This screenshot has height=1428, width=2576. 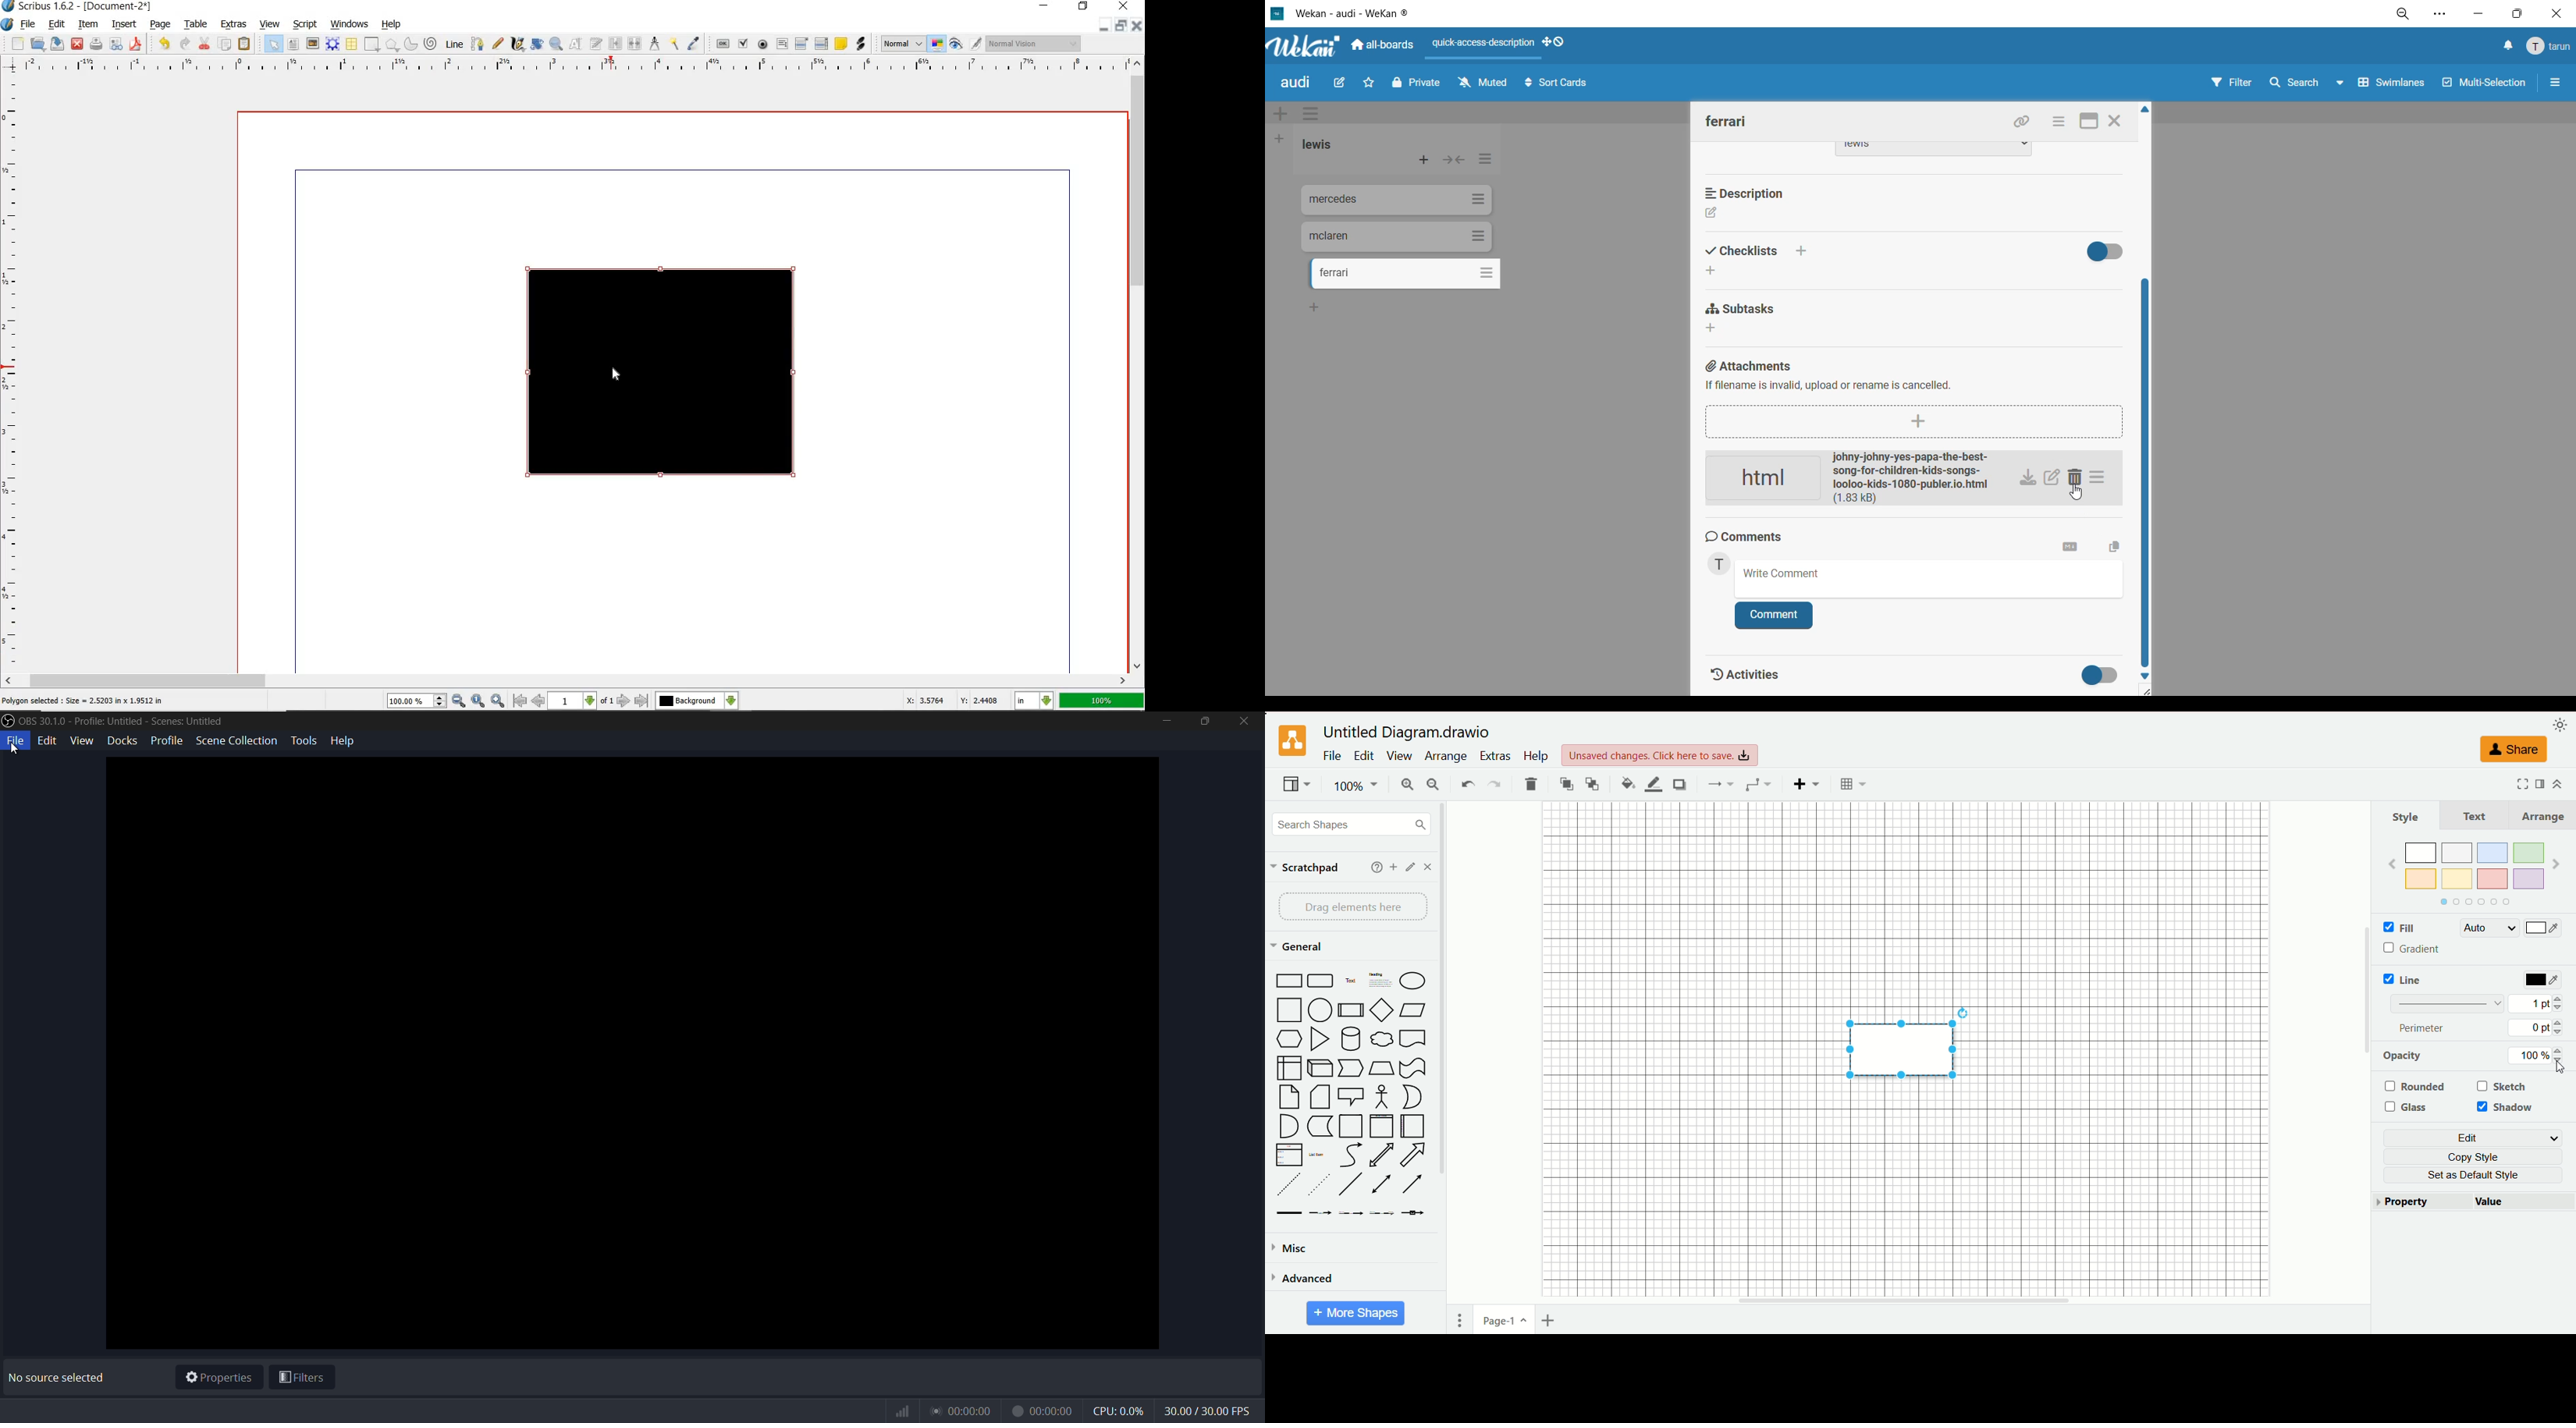 What do you see at coordinates (2235, 85) in the screenshot?
I see `filter` at bounding box center [2235, 85].